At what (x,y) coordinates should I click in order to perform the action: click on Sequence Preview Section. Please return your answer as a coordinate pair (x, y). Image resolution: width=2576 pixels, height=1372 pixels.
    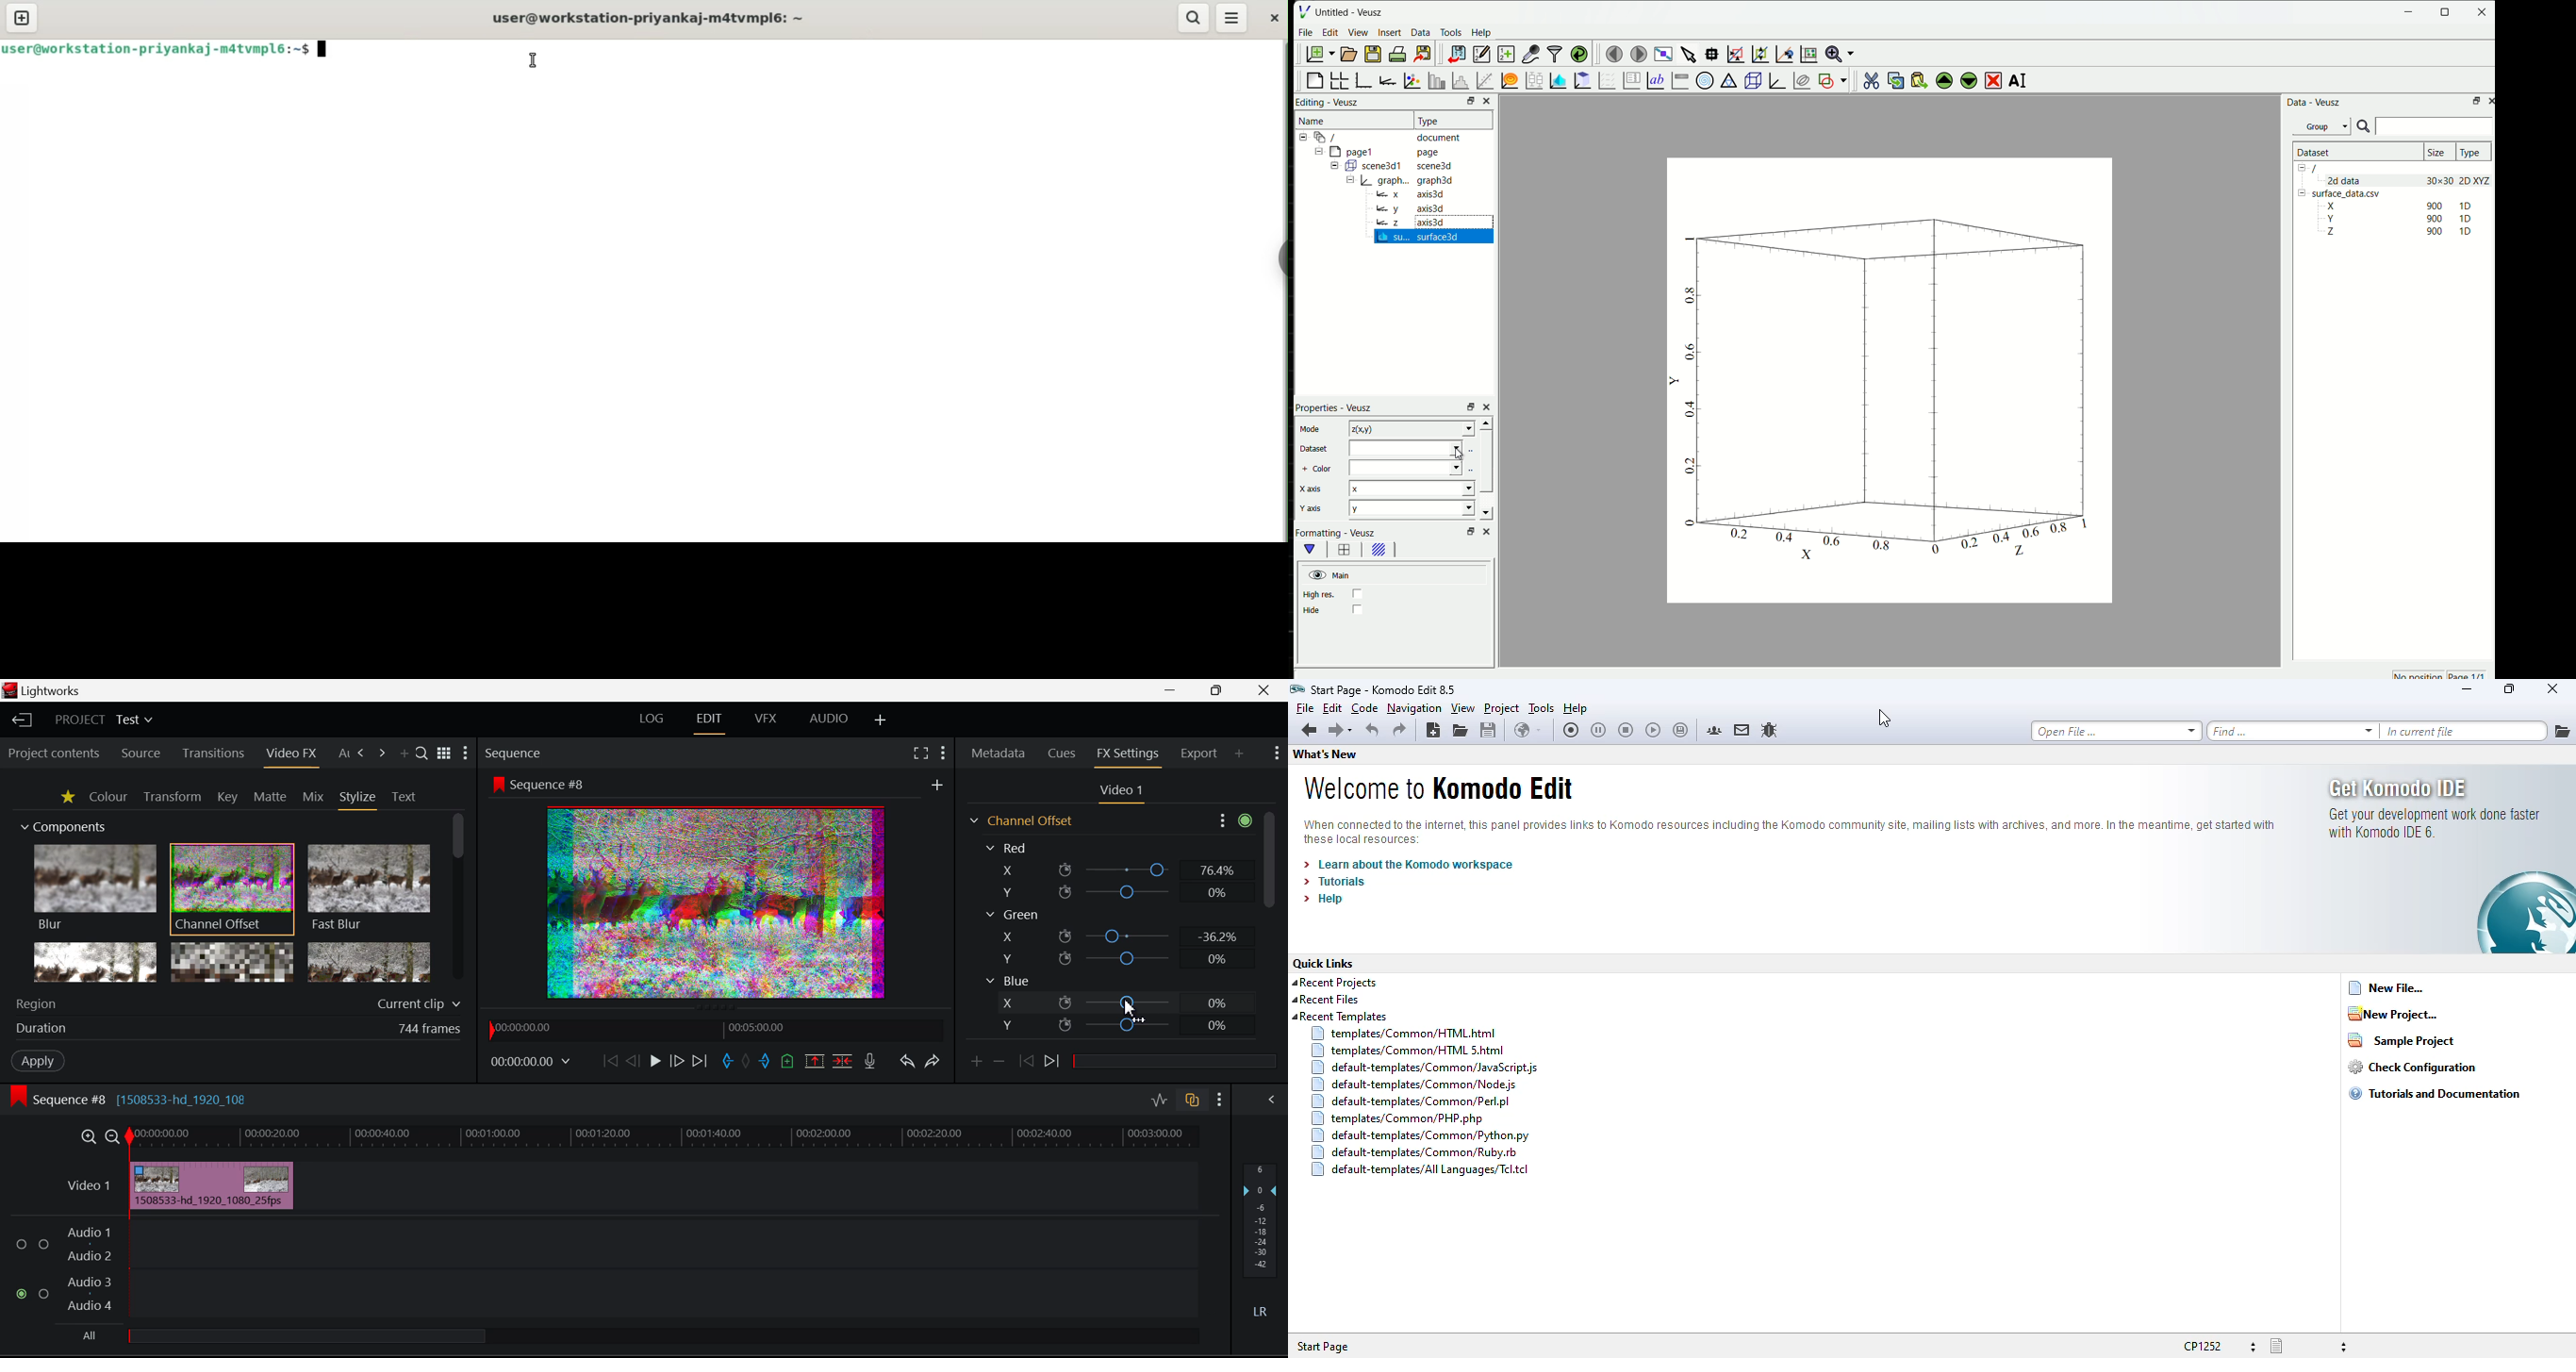
    Looking at the image, I should click on (515, 752).